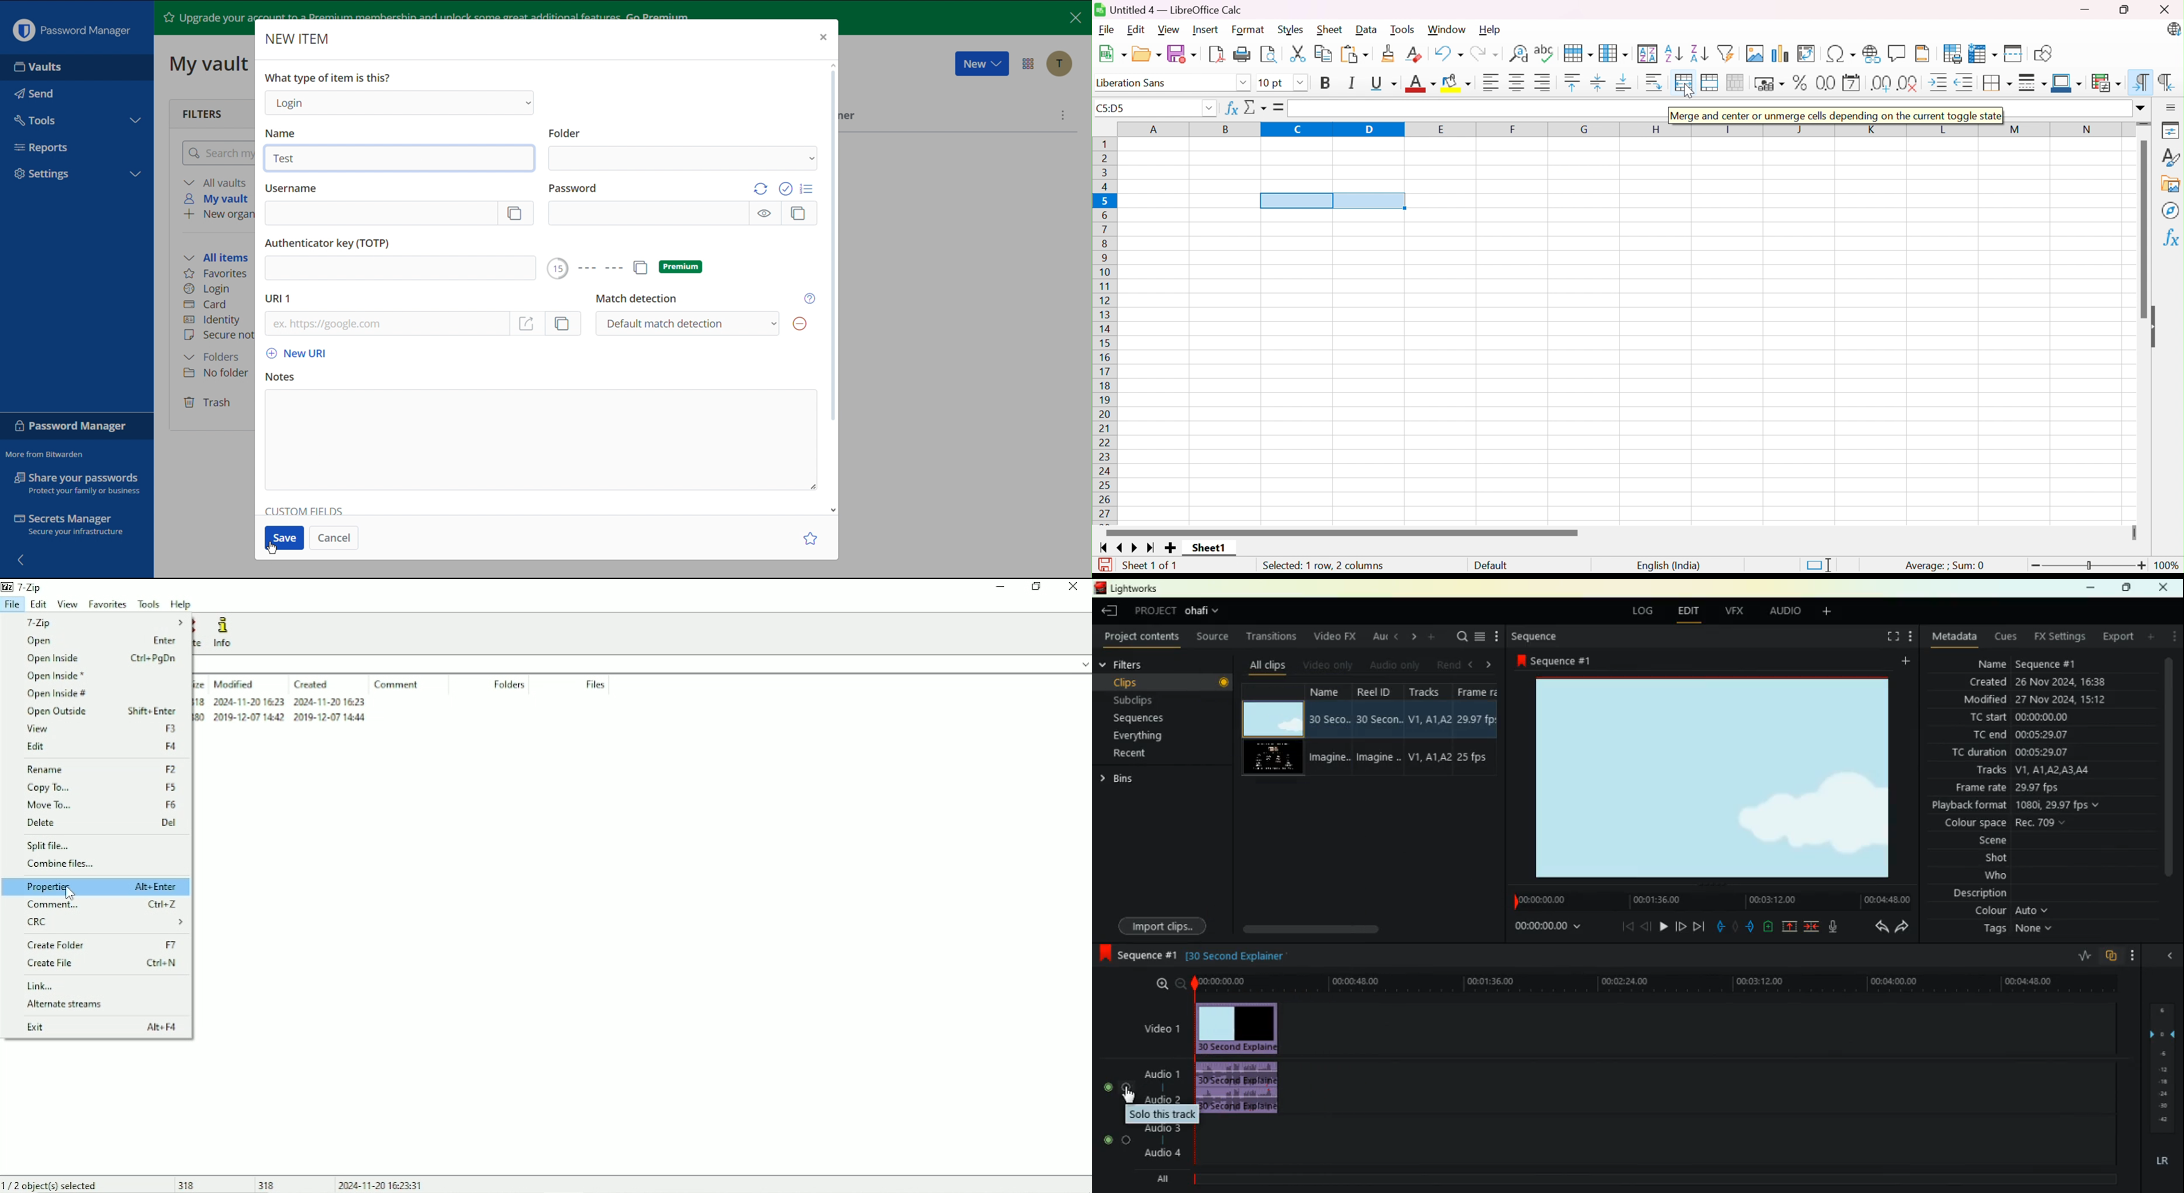  Describe the element at coordinates (1471, 664) in the screenshot. I see `left` at that location.